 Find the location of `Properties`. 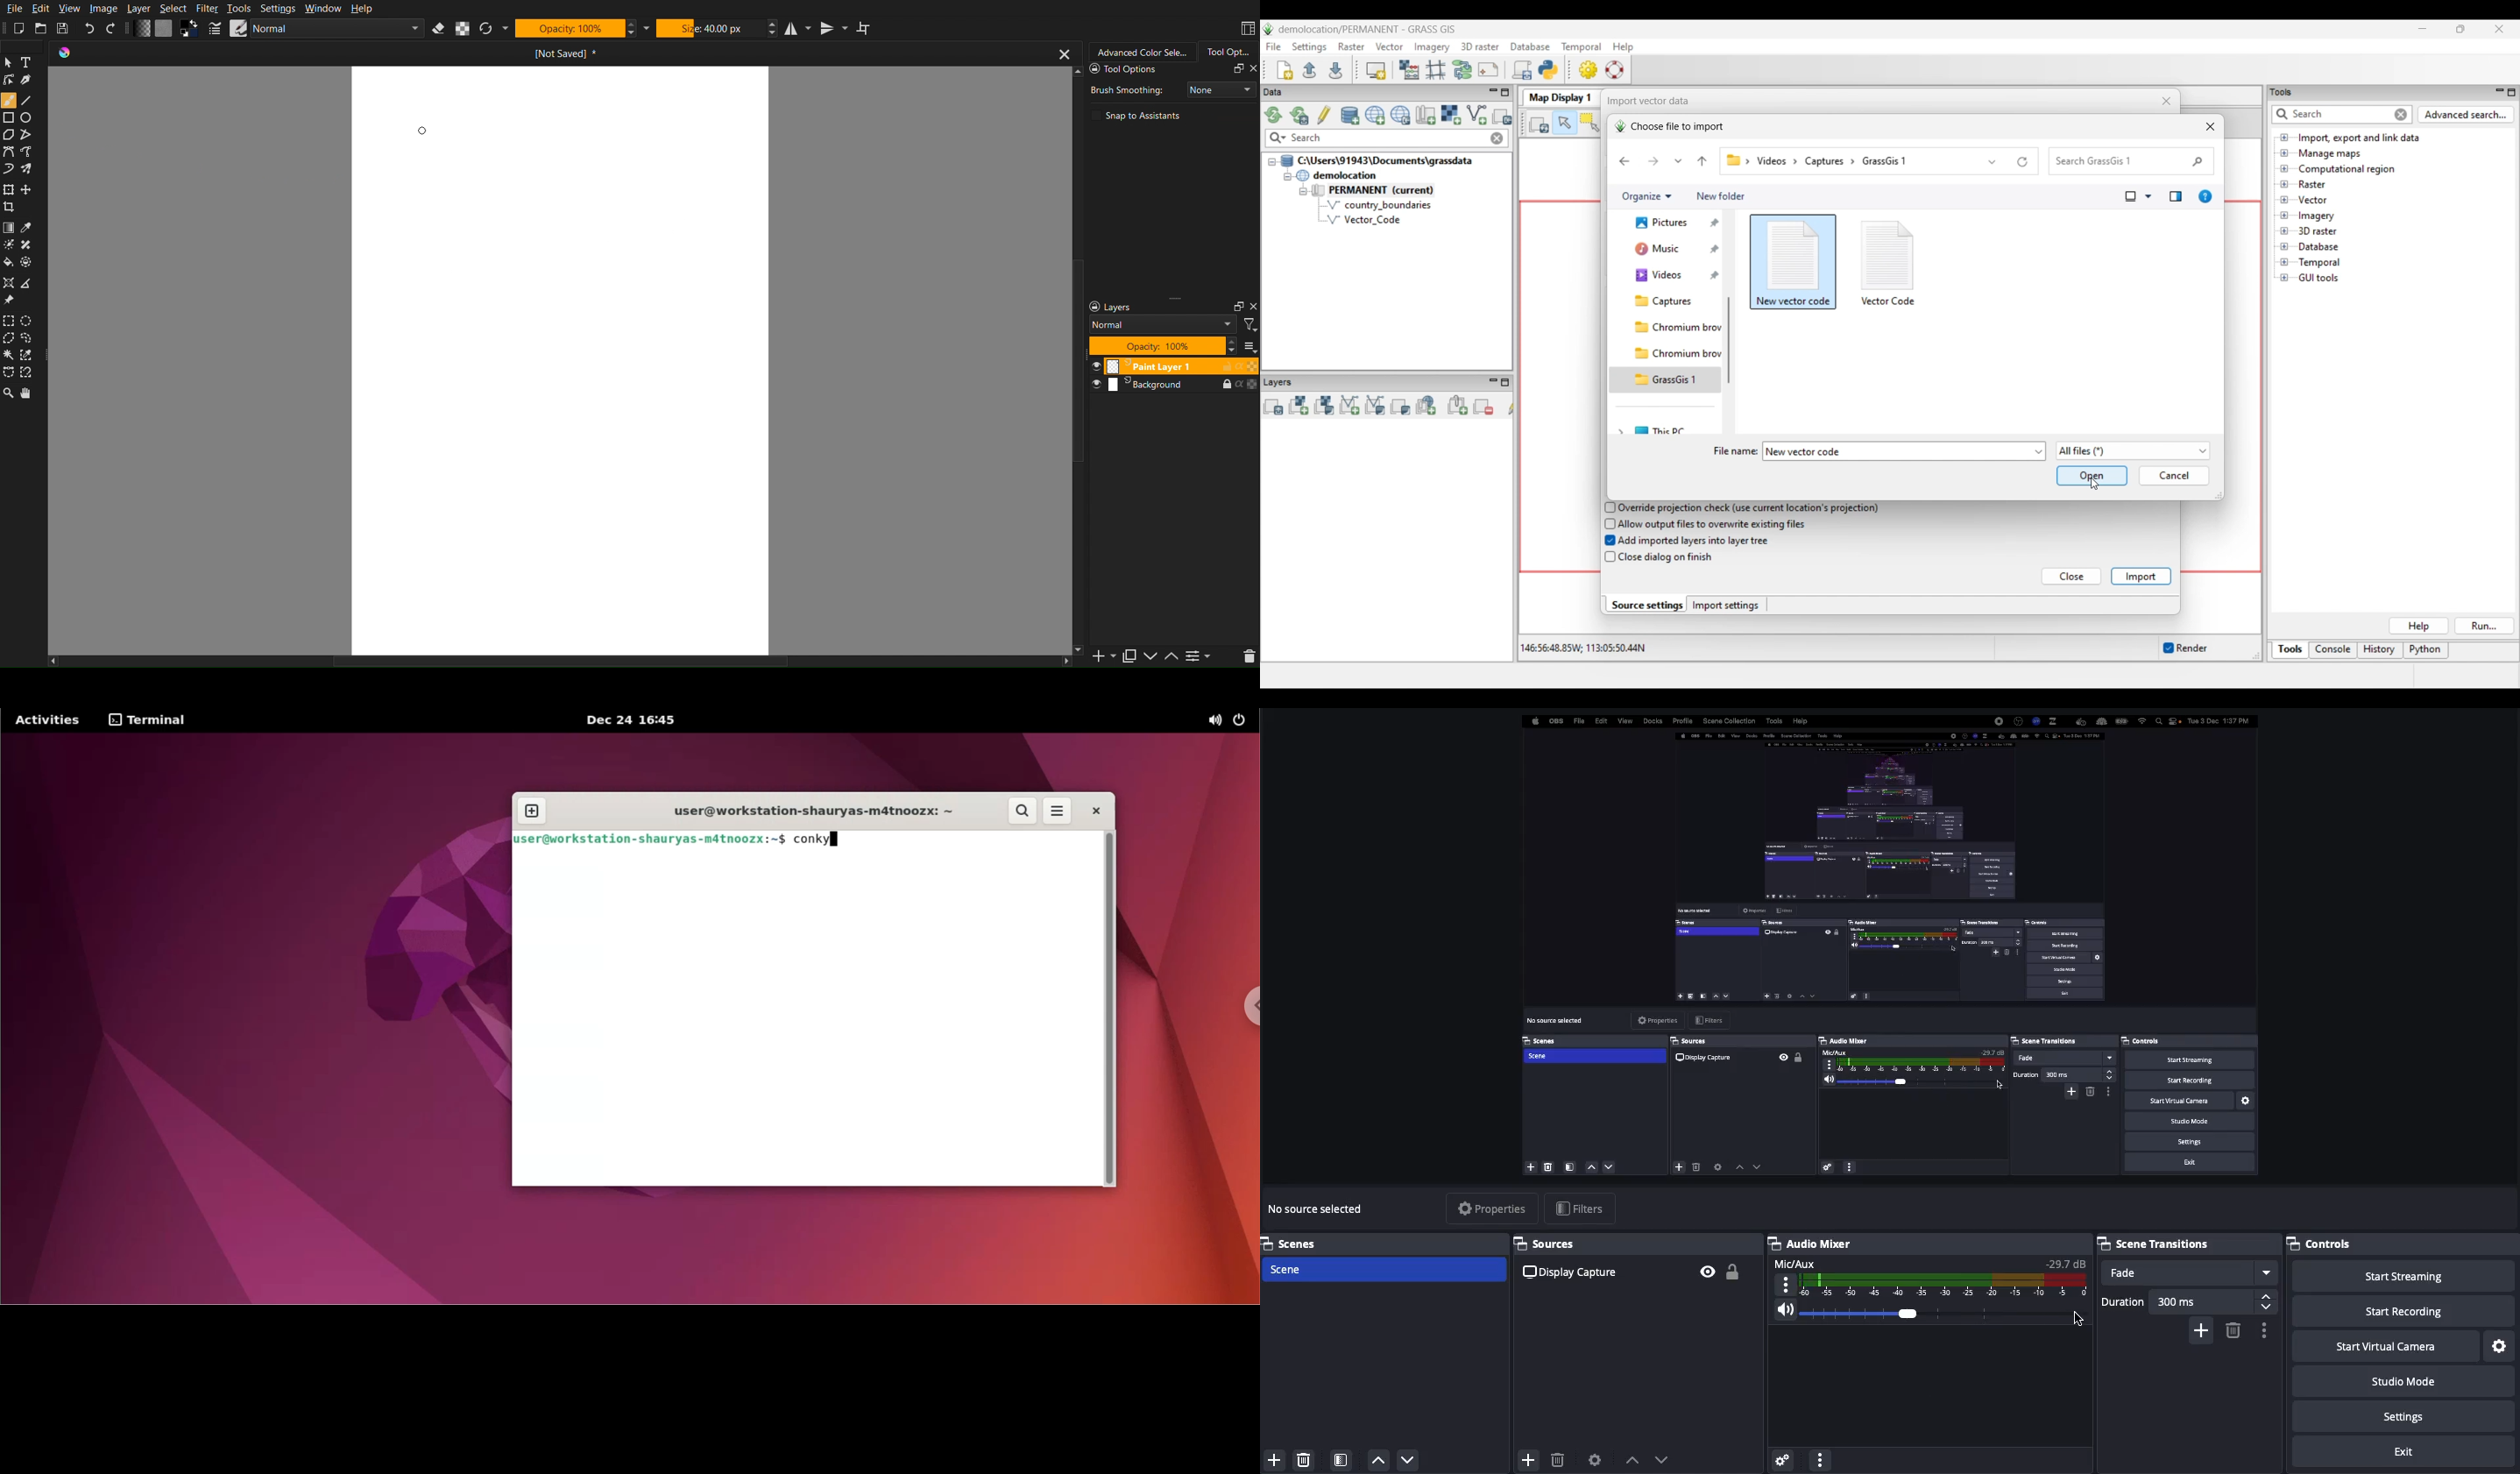

Properties is located at coordinates (1491, 1208).